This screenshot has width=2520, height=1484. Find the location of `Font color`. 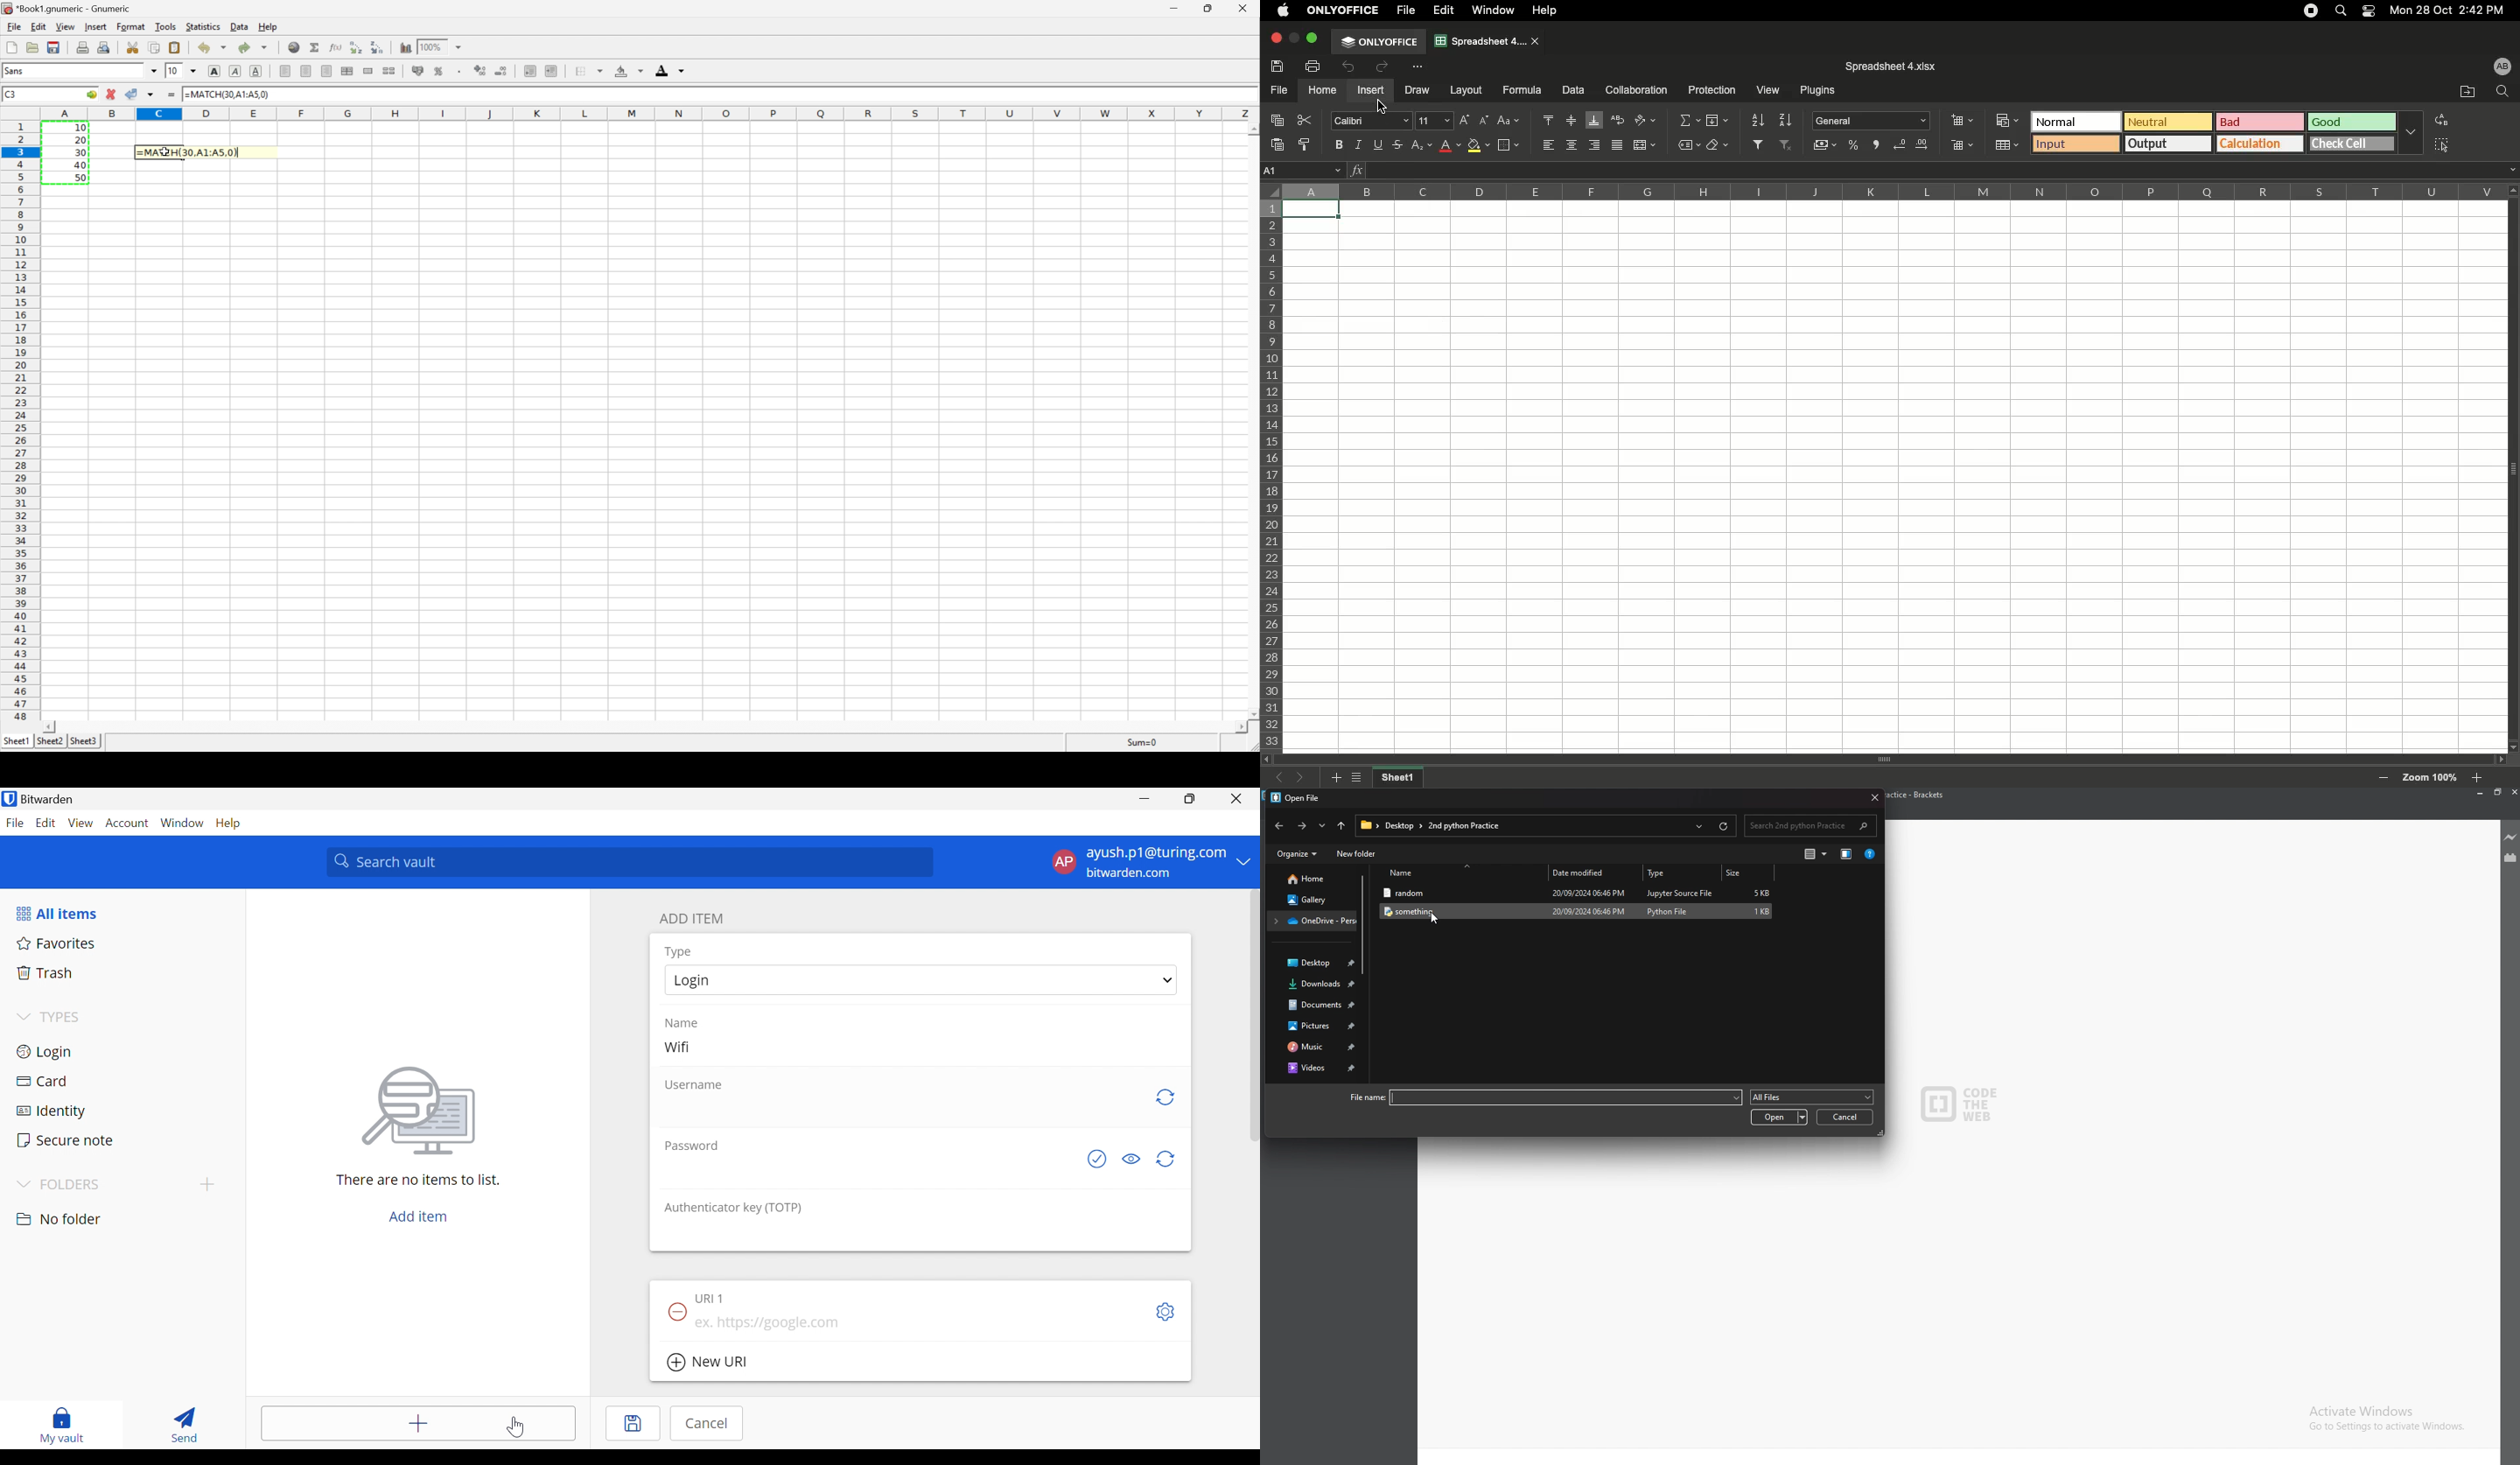

Font color is located at coordinates (662, 68).